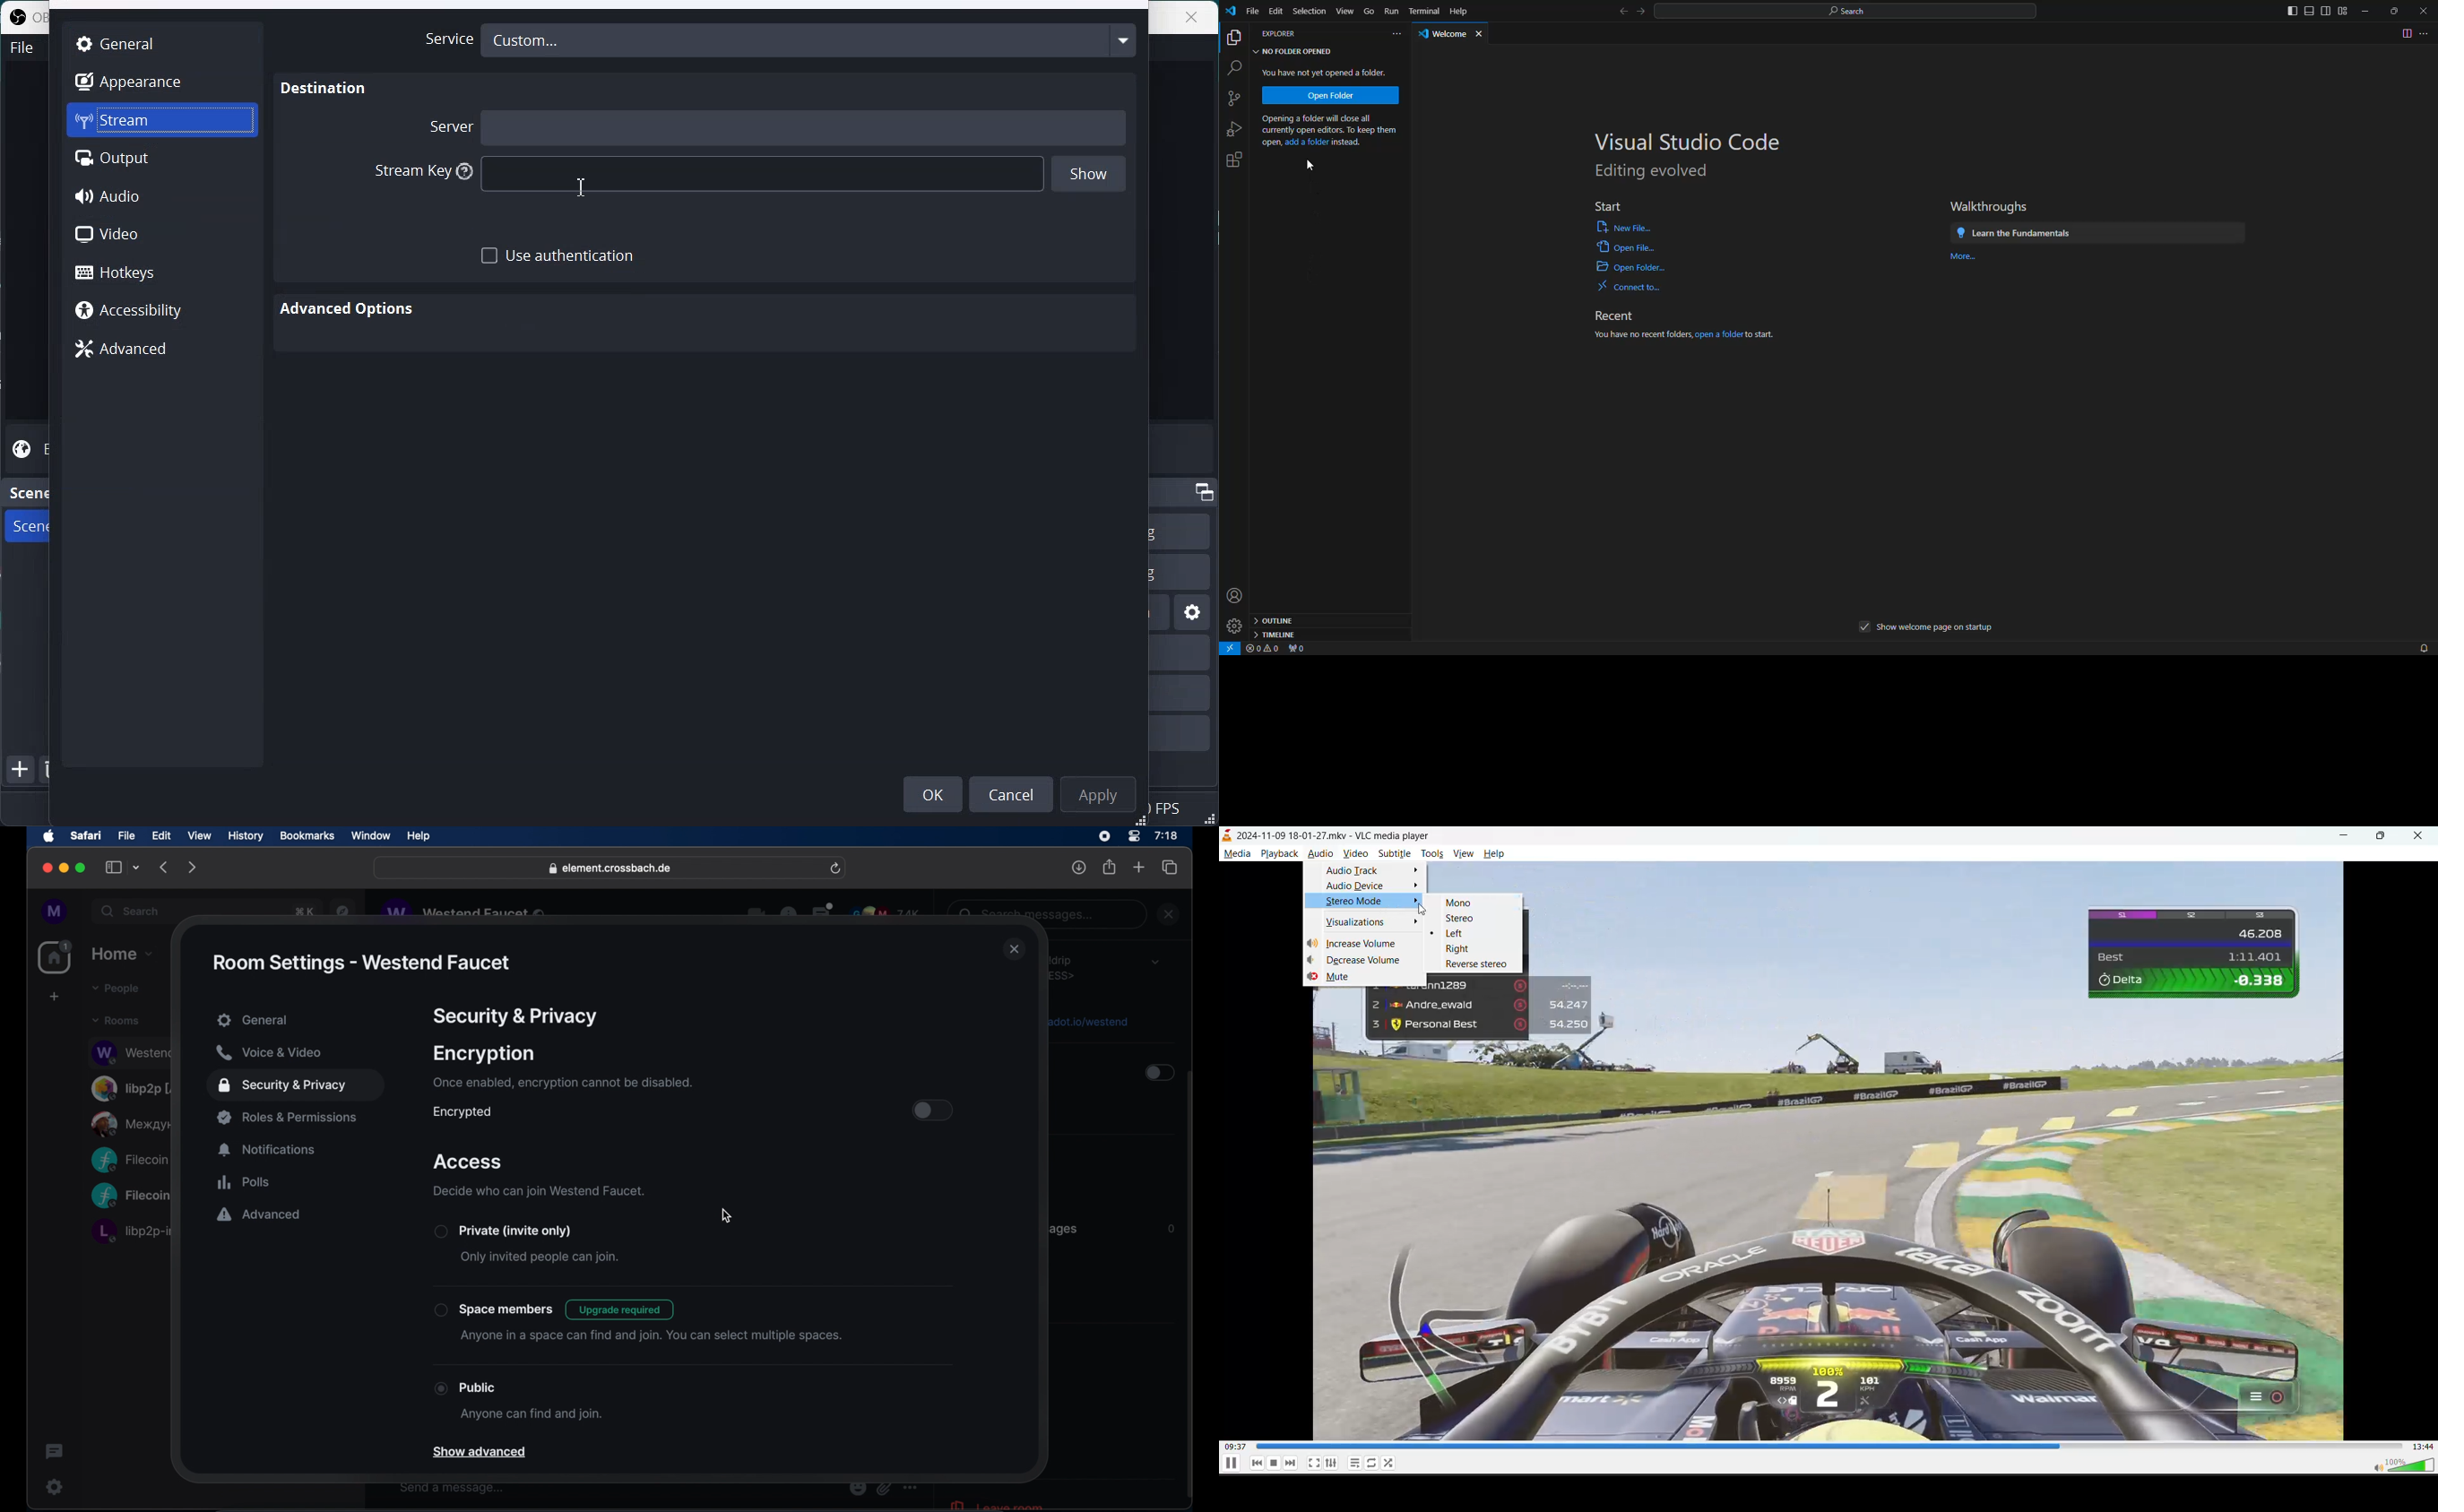 The image size is (2464, 1512). Describe the element at coordinates (1086, 1021) in the screenshot. I see `obscure` at that location.